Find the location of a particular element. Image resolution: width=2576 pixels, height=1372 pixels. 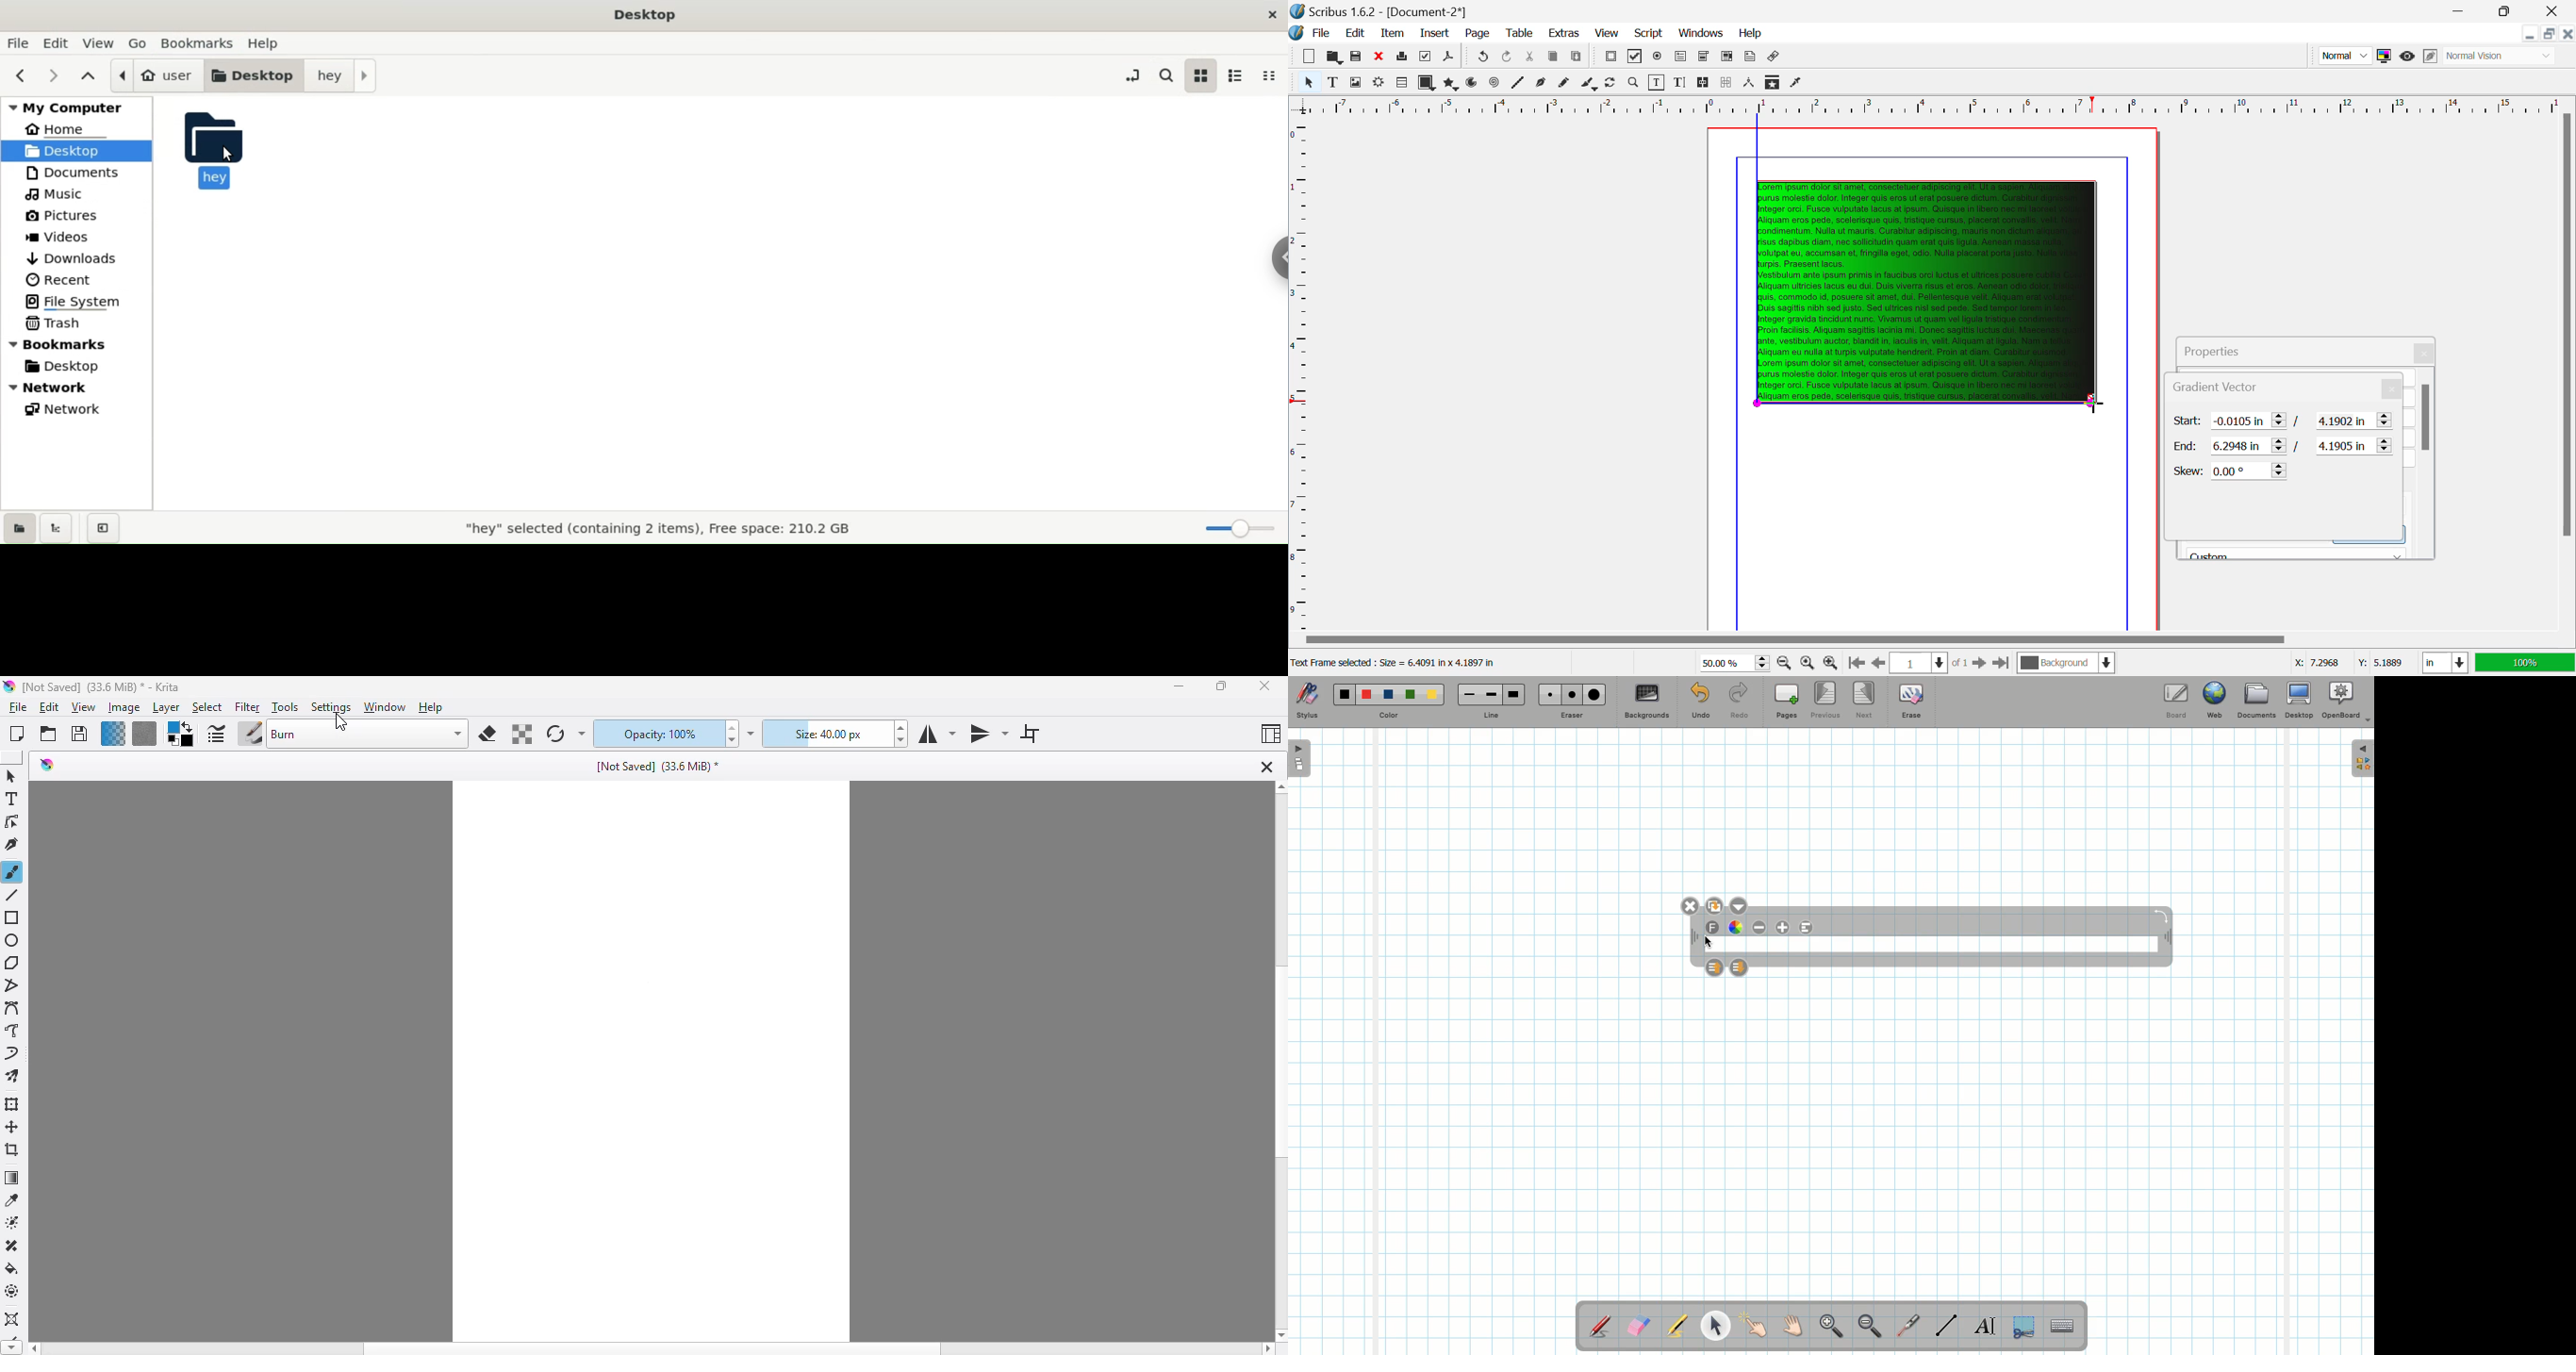

Copy is located at coordinates (1554, 59).